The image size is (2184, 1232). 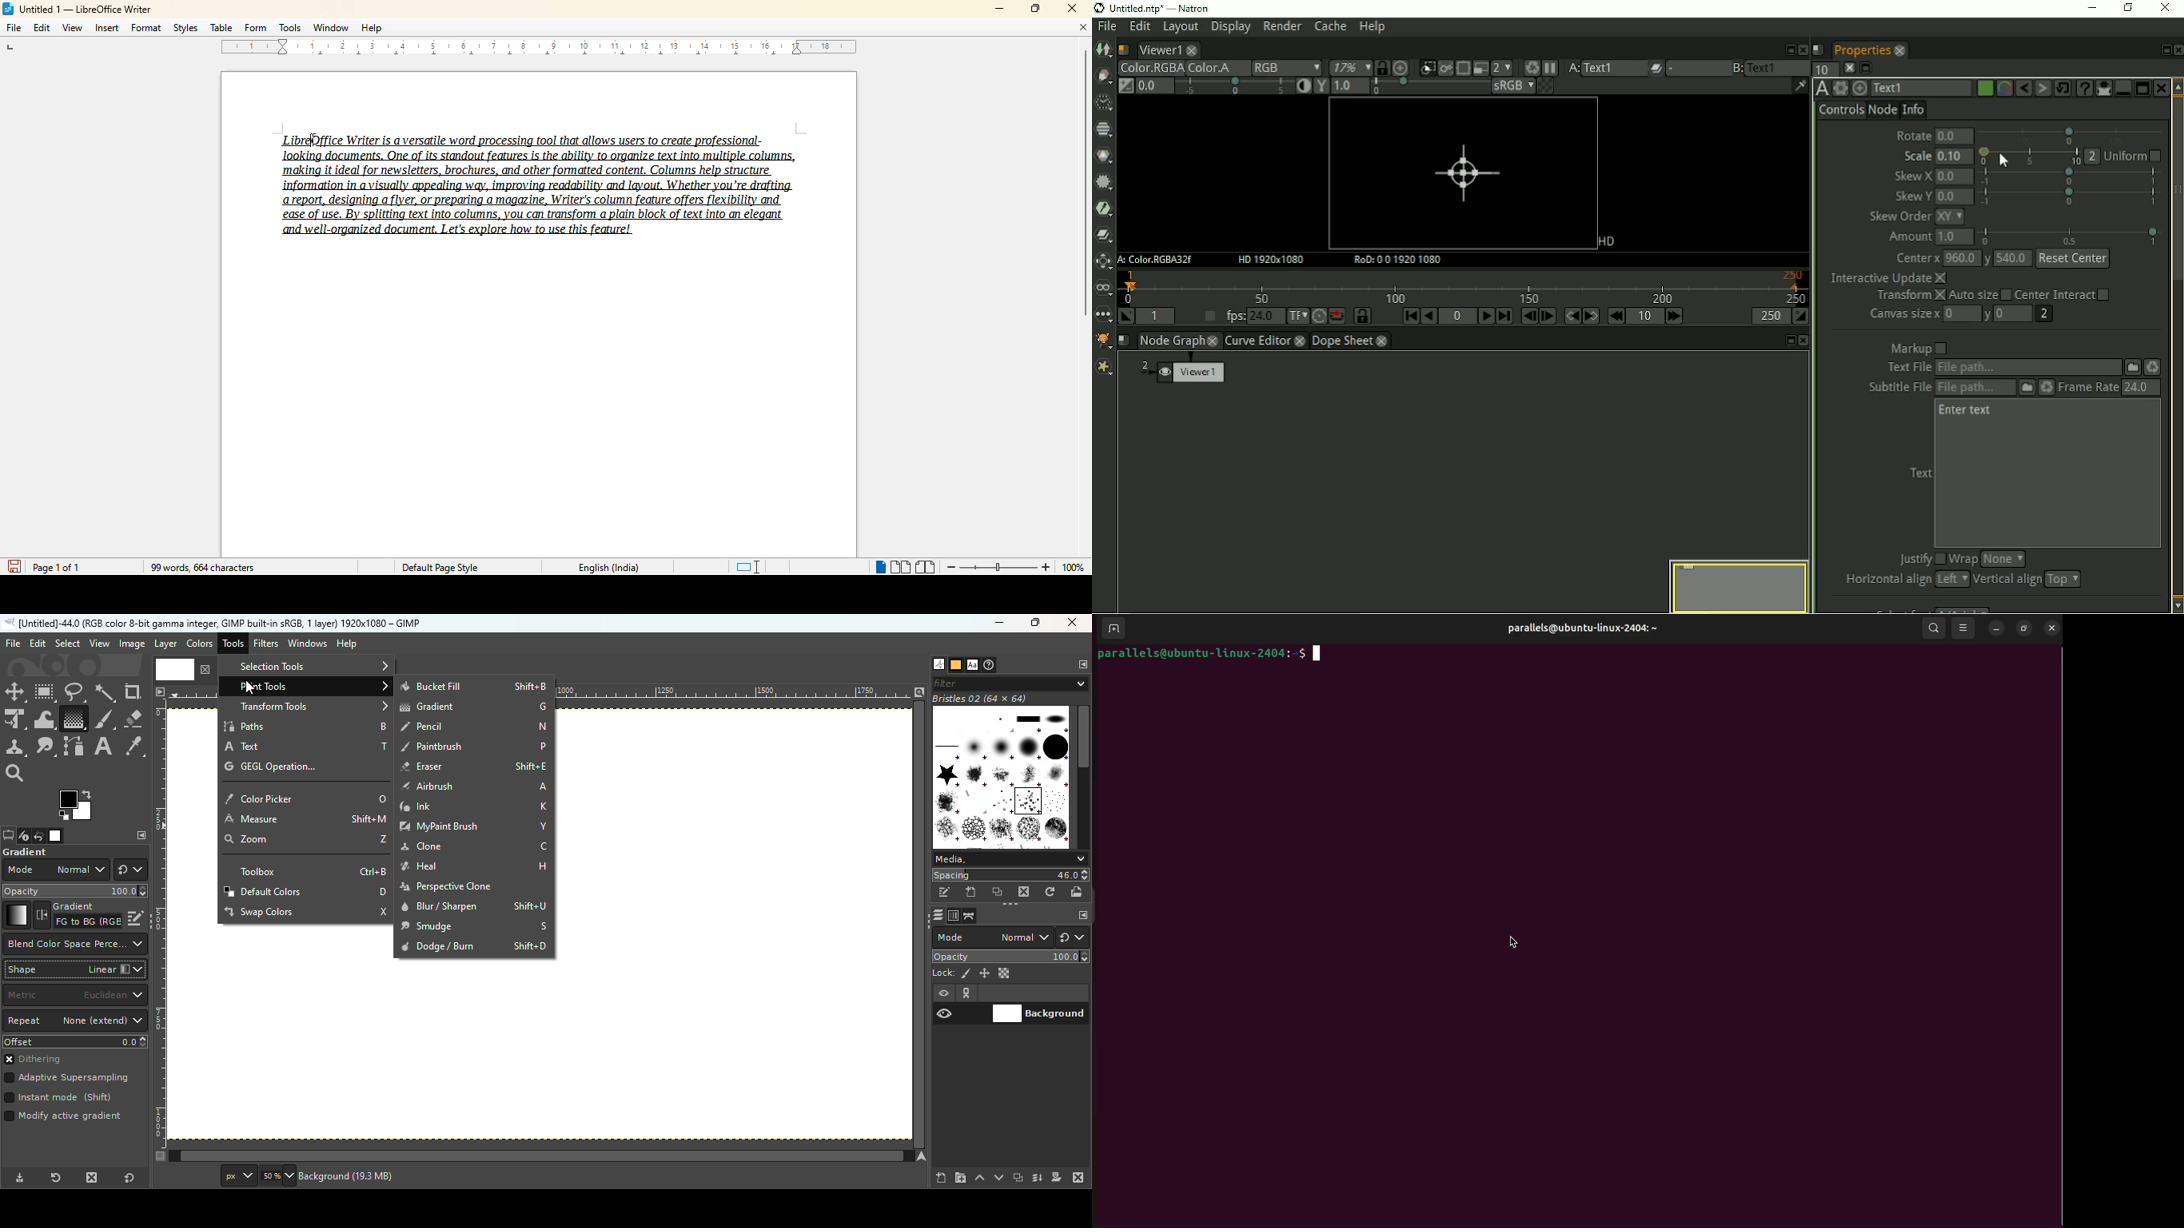 What do you see at coordinates (1124, 340) in the screenshot?
I see `script name` at bounding box center [1124, 340].